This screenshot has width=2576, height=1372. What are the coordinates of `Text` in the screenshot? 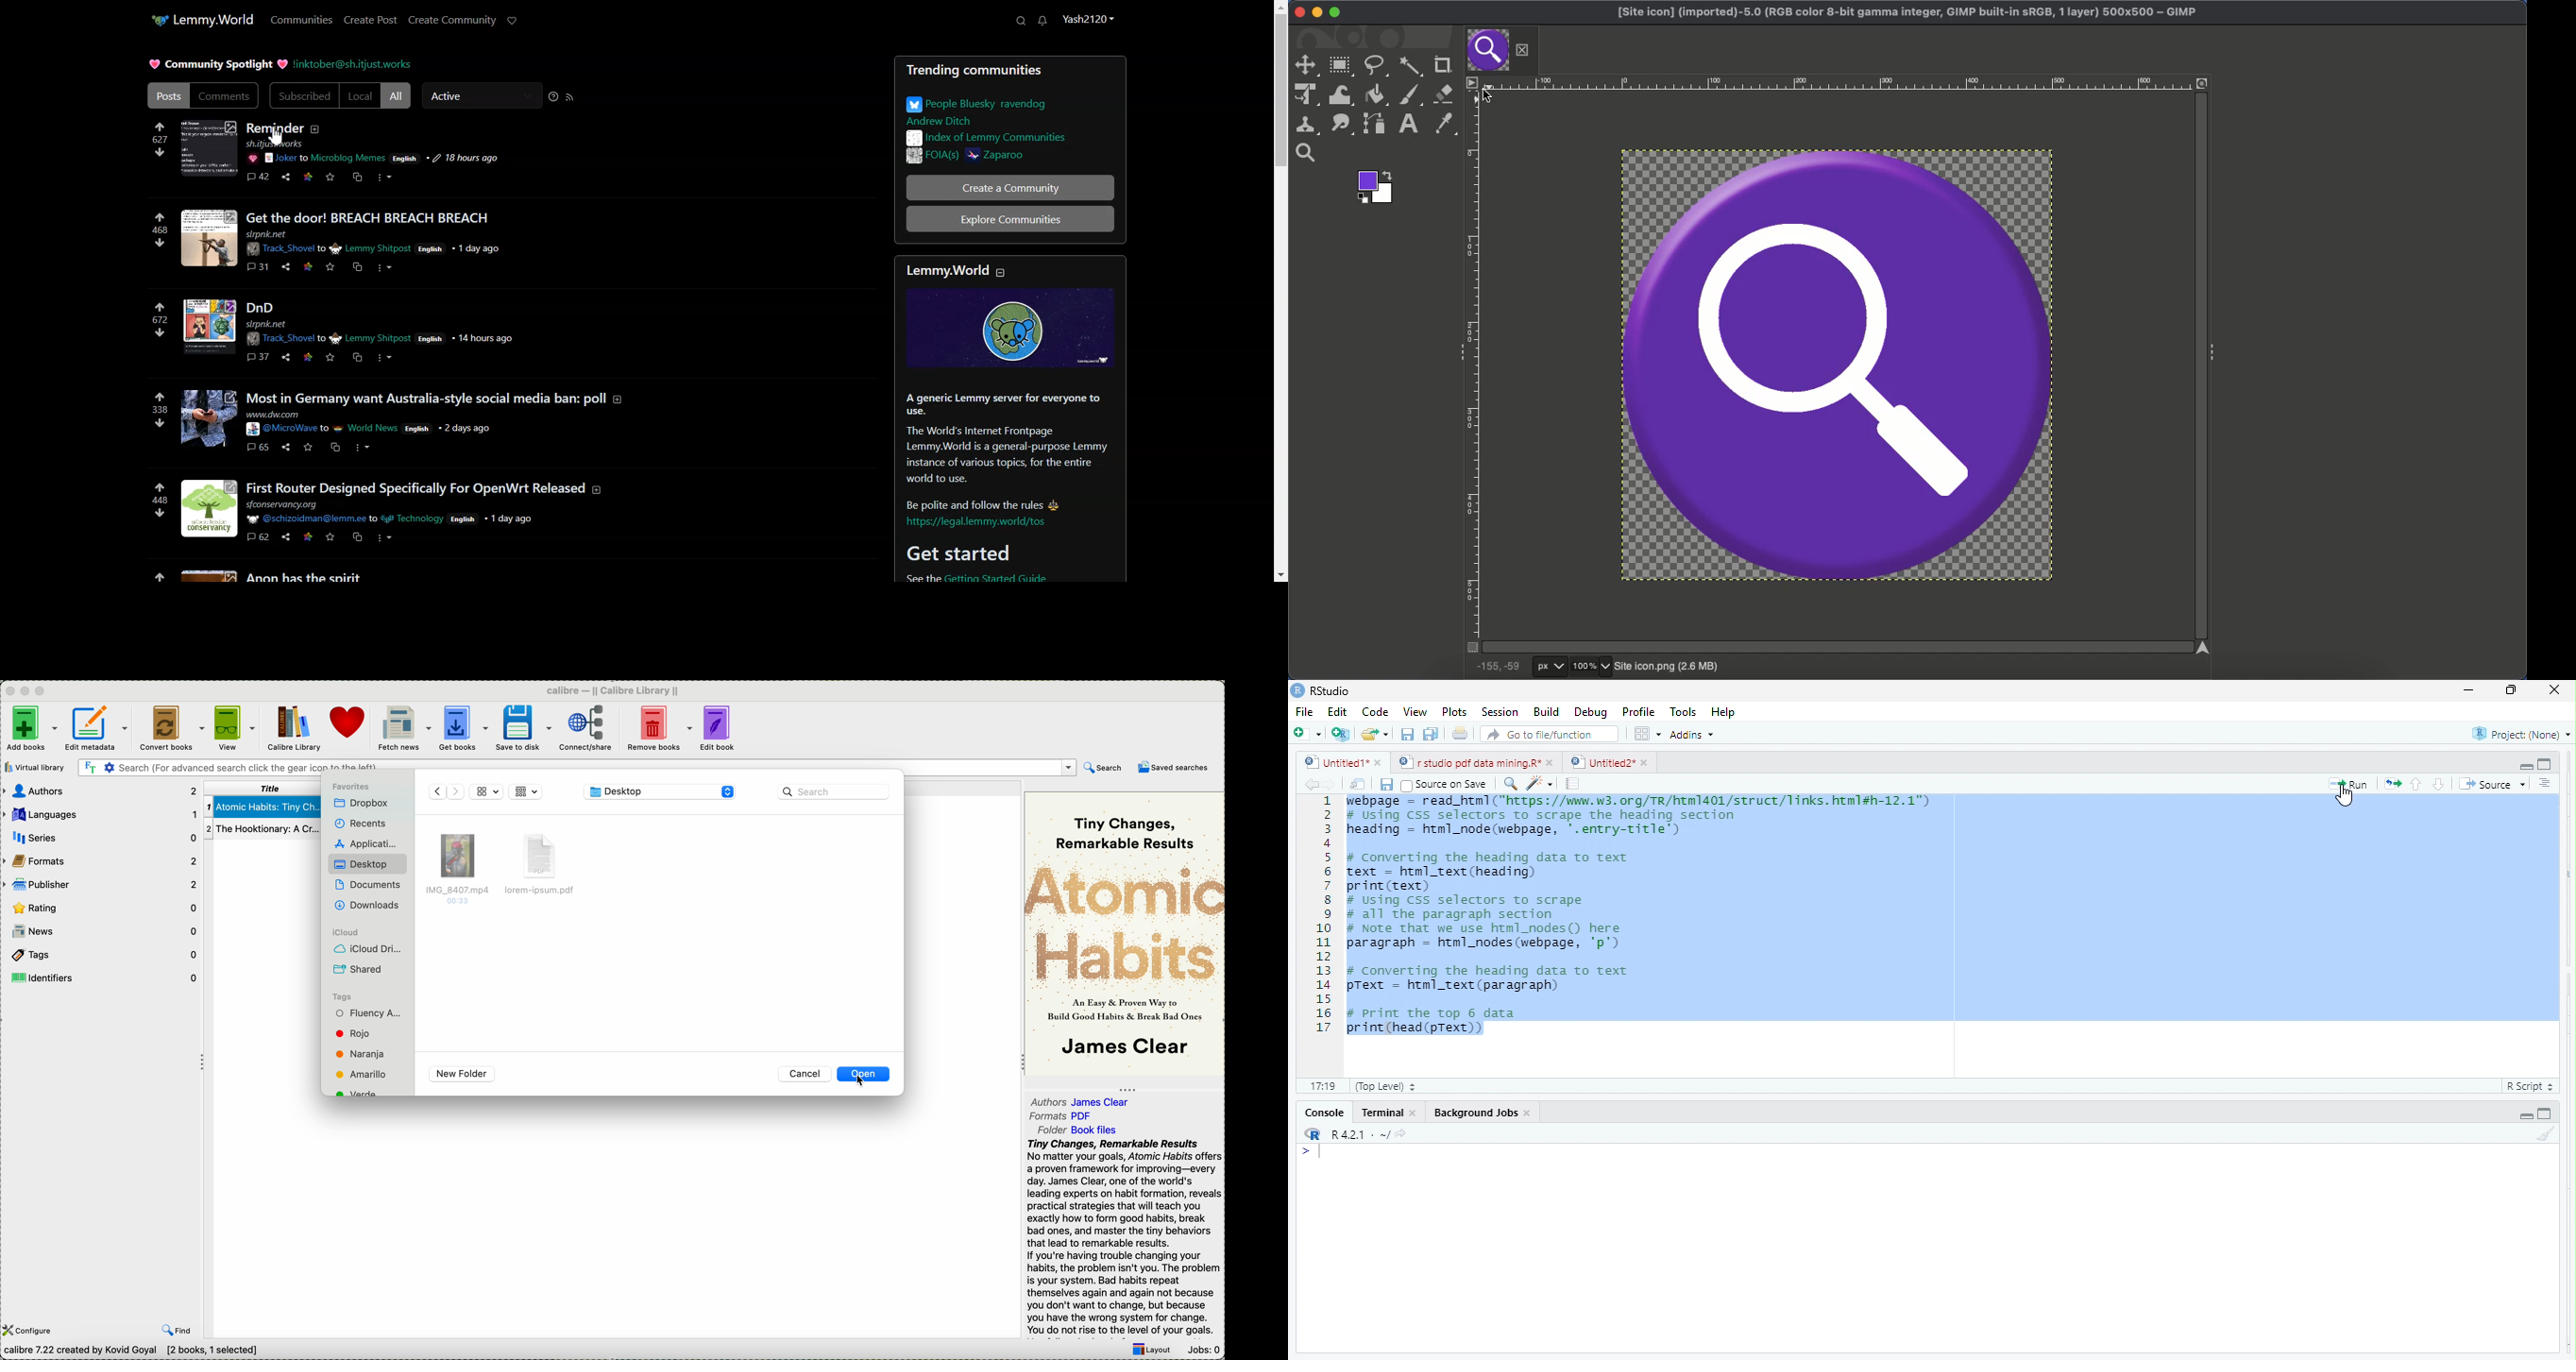 It's located at (219, 64).